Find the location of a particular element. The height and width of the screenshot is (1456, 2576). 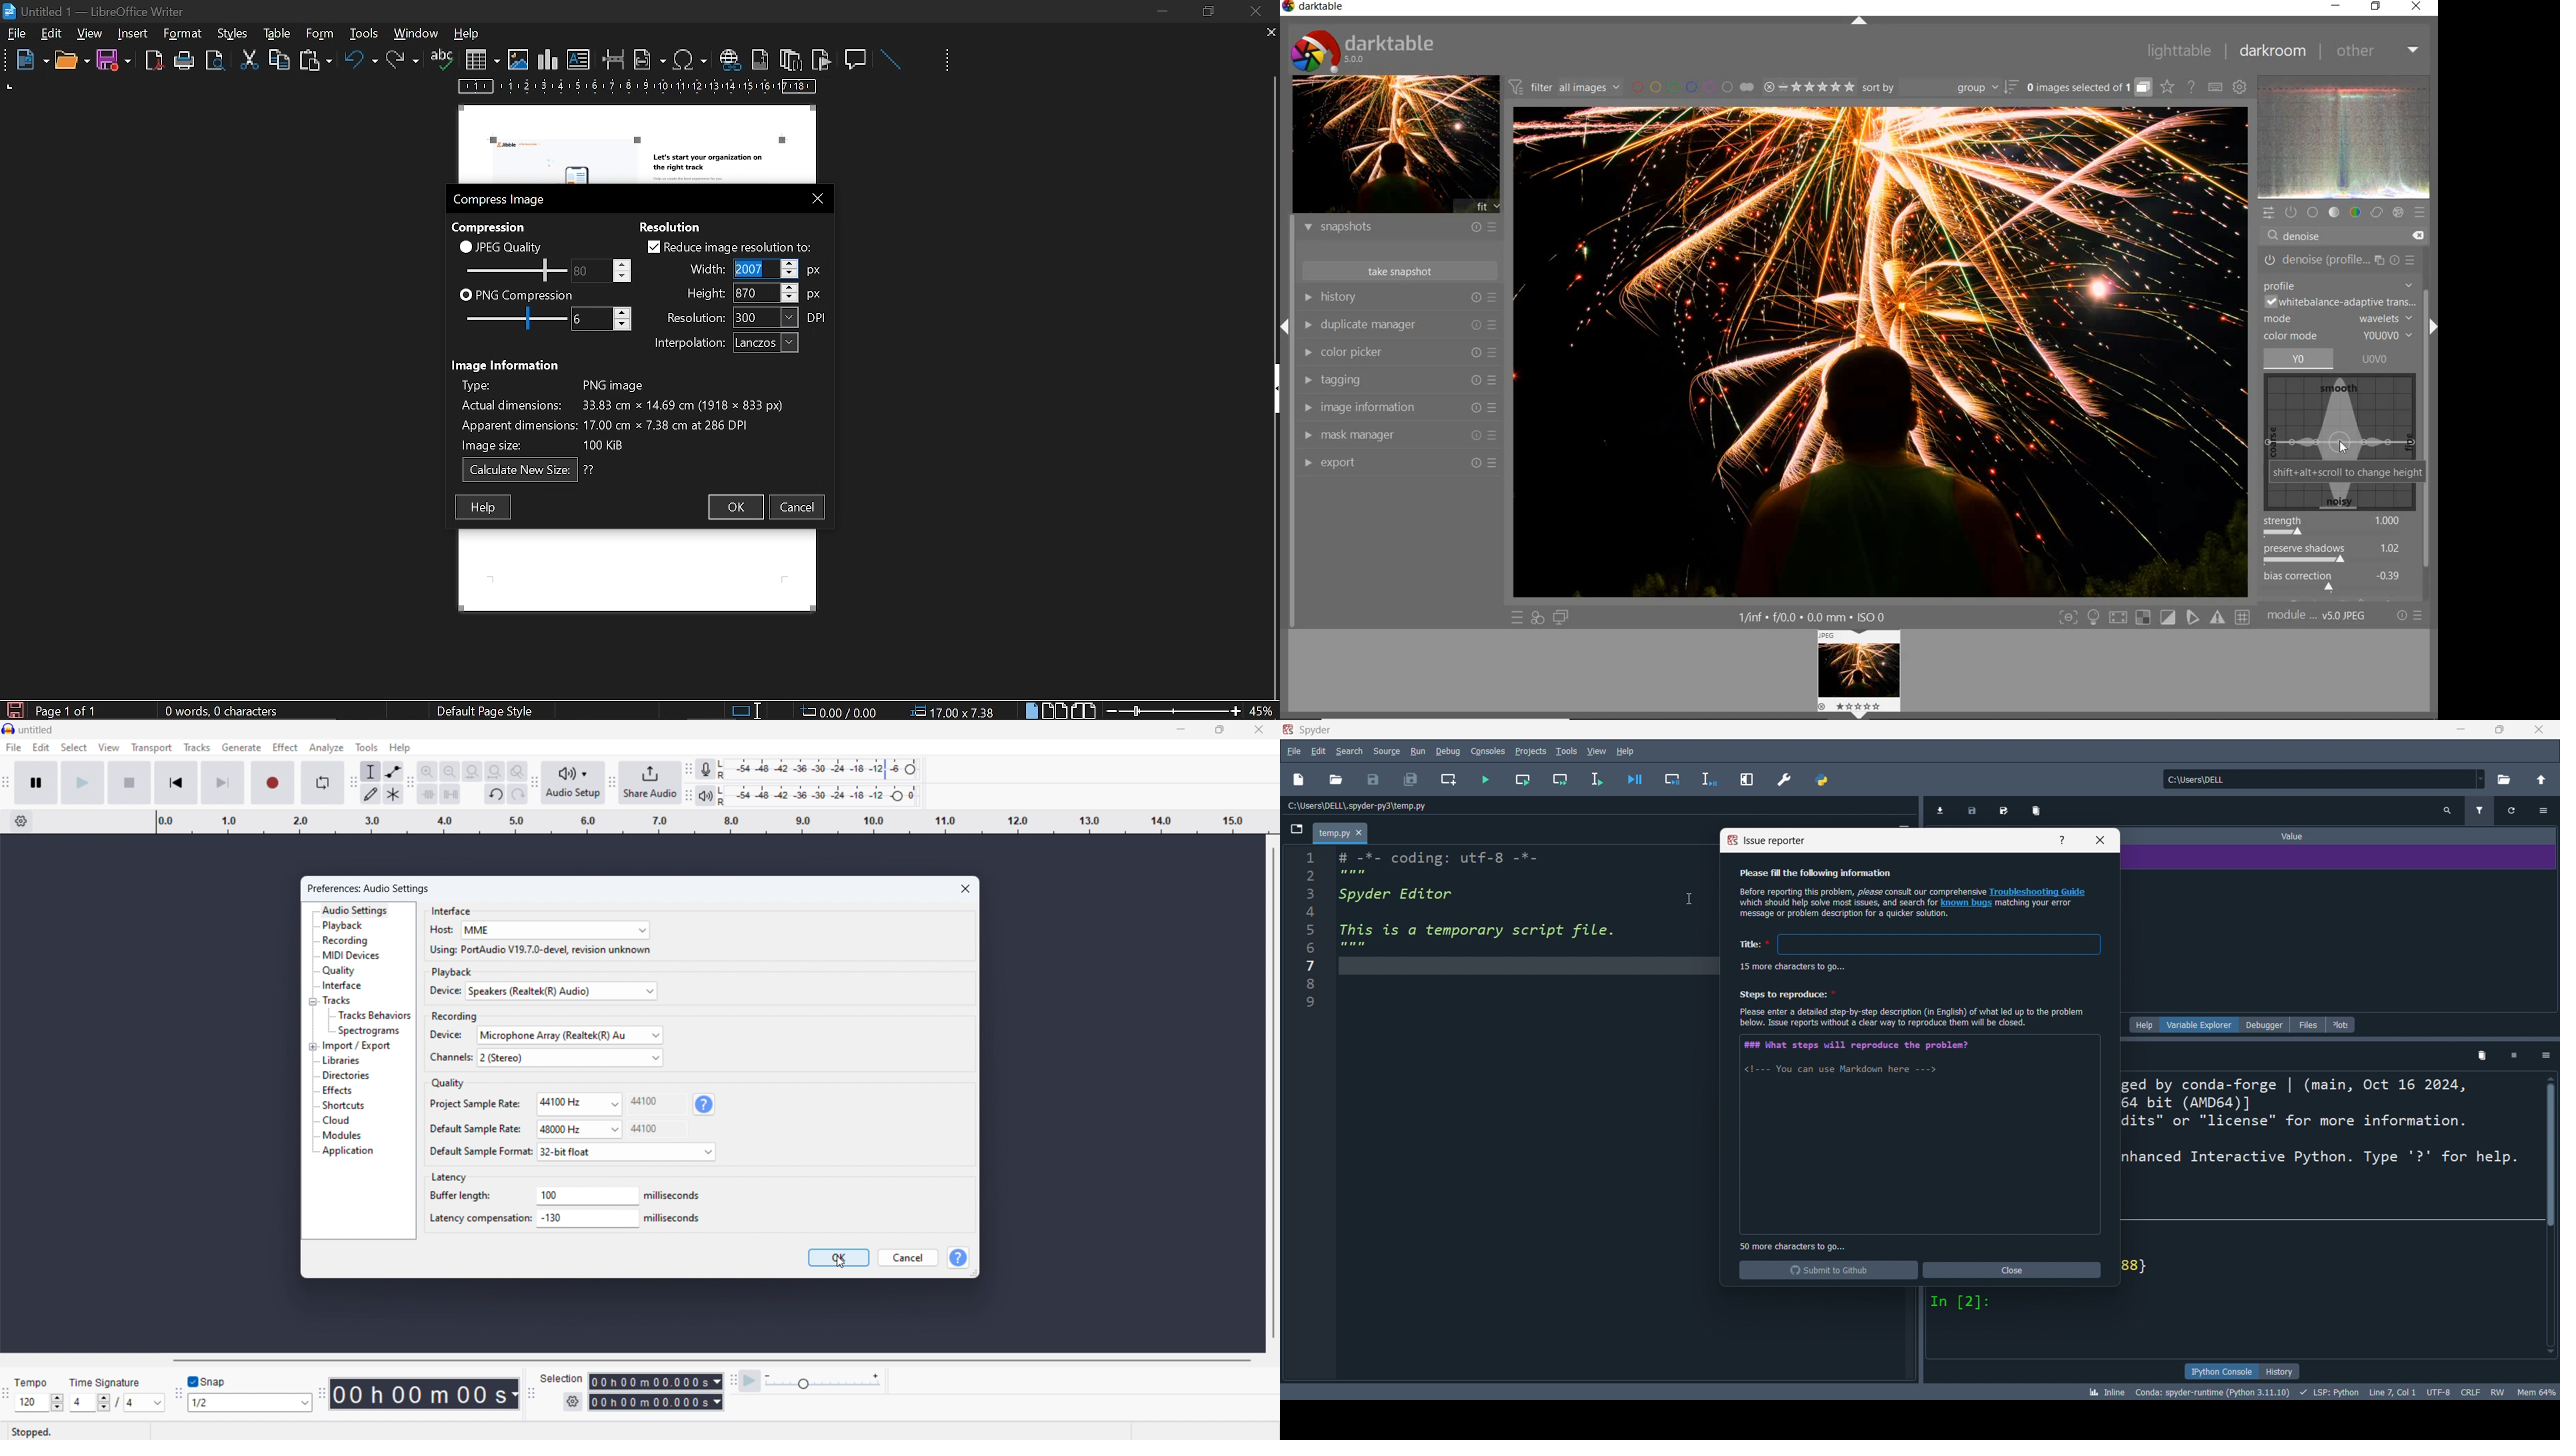

playback is located at coordinates (453, 971).